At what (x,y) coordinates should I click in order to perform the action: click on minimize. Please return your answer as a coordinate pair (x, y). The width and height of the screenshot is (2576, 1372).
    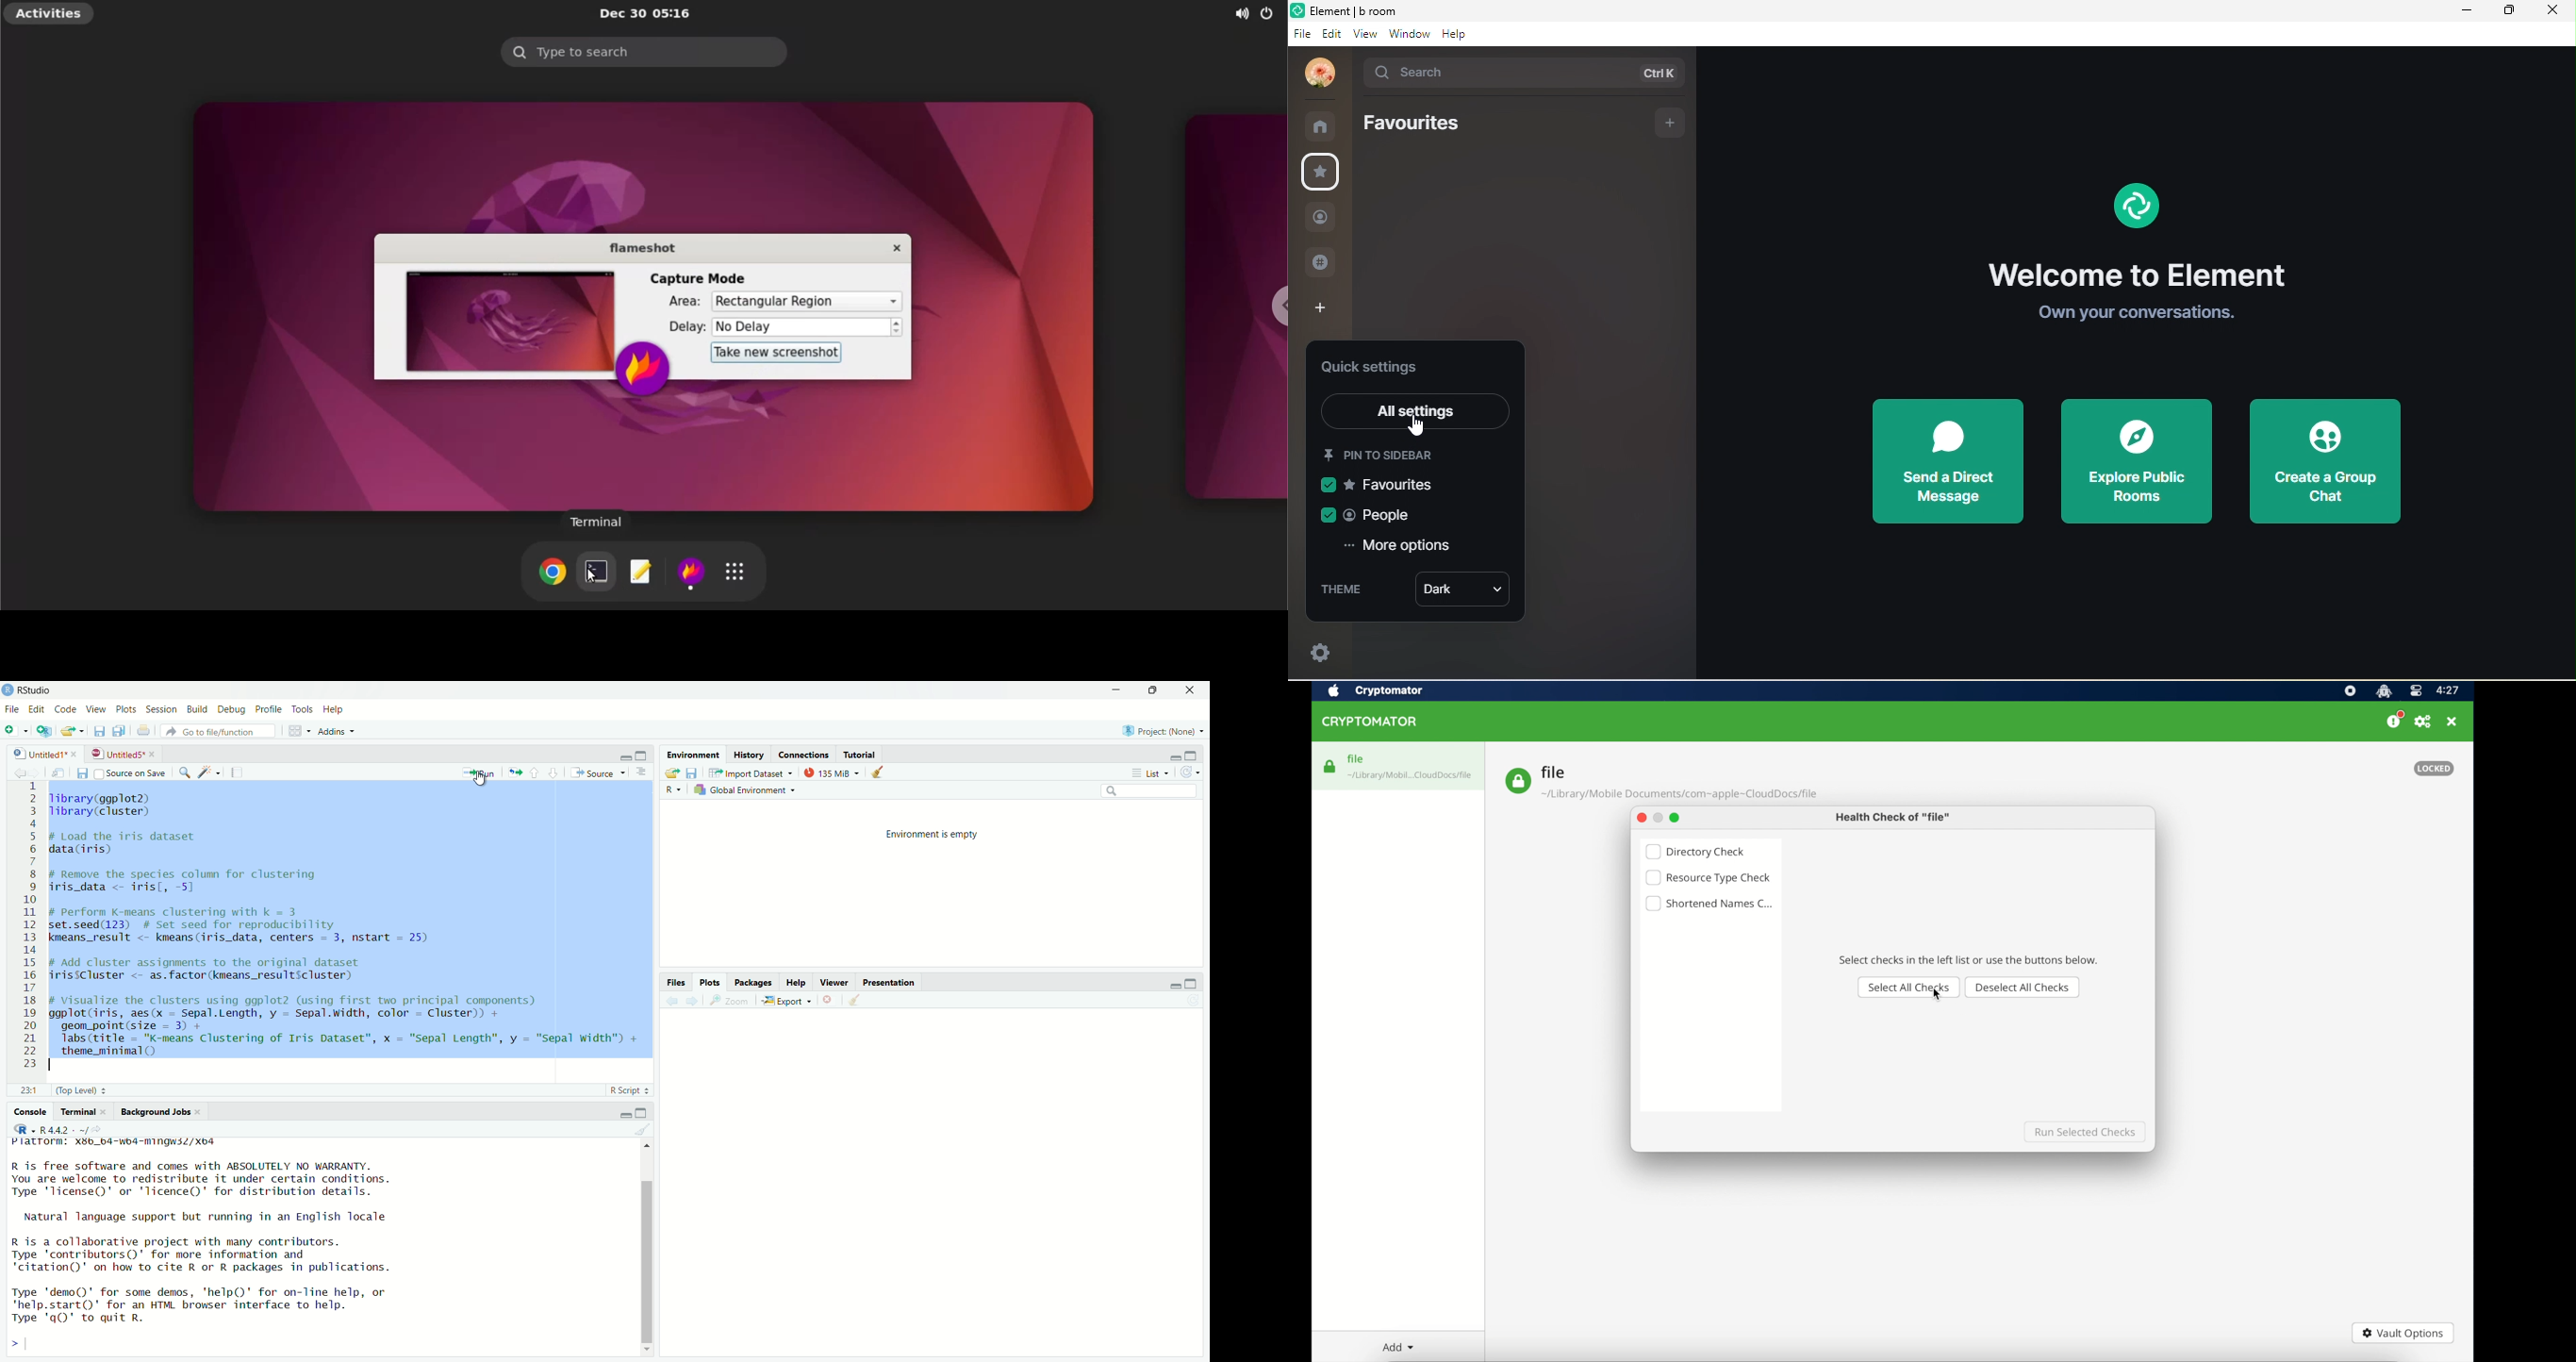
    Looking at the image, I should click on (1171, 984).